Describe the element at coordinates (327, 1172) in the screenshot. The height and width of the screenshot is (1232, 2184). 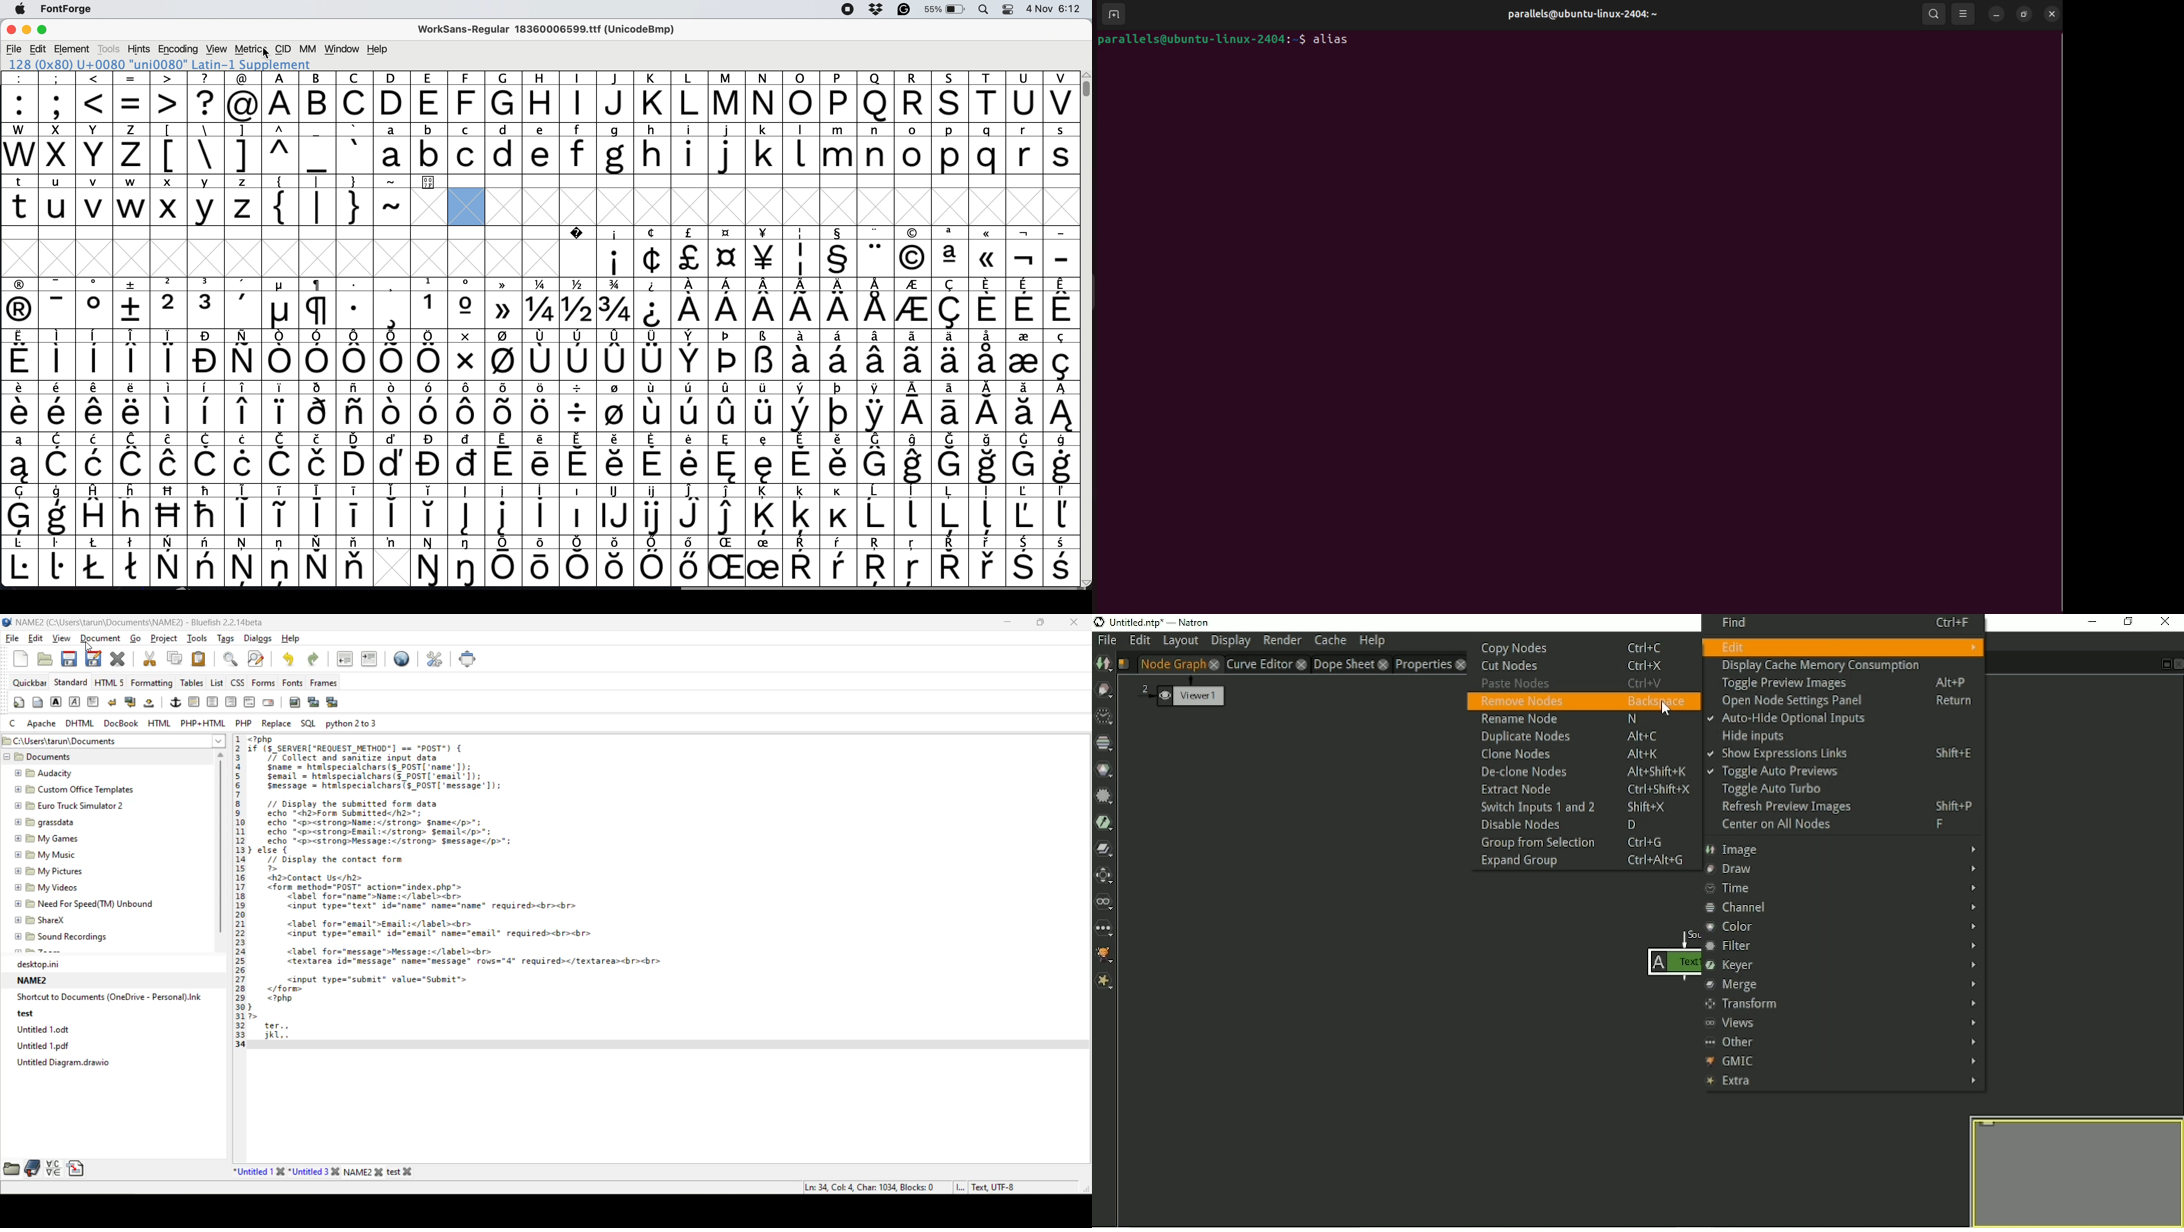
I see `file names` at that location.